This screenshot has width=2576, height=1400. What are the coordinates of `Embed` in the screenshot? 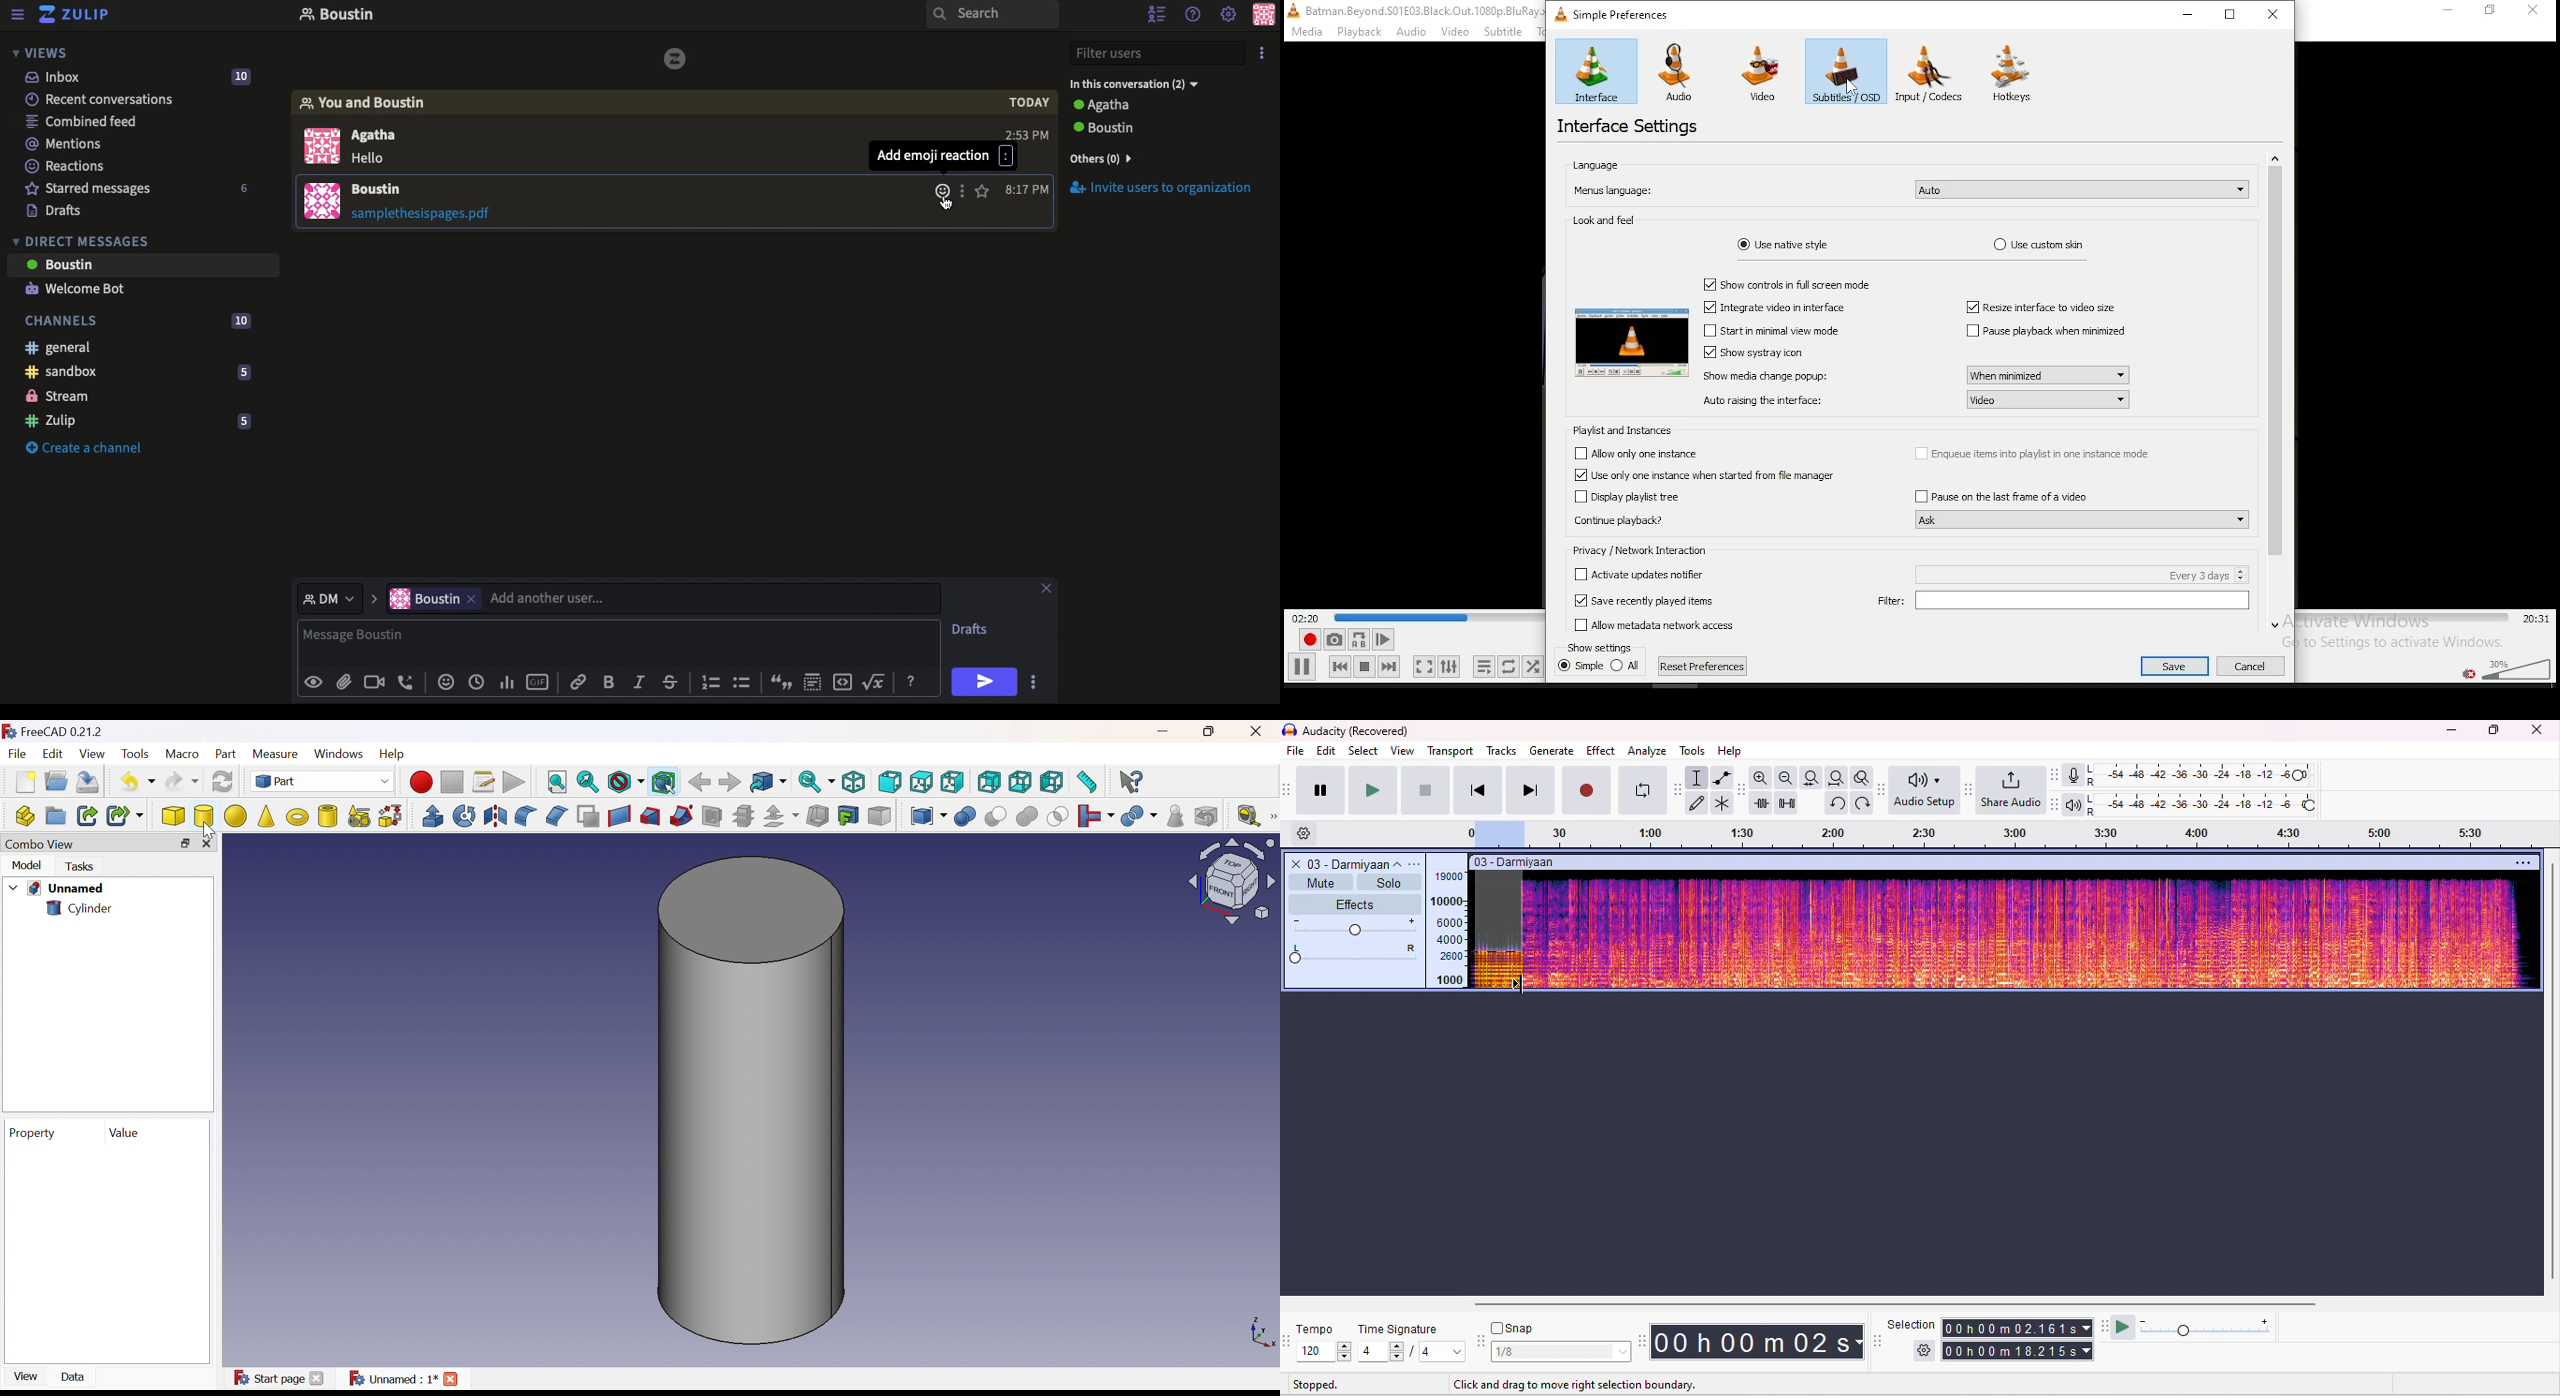 It's located at (839, 681).